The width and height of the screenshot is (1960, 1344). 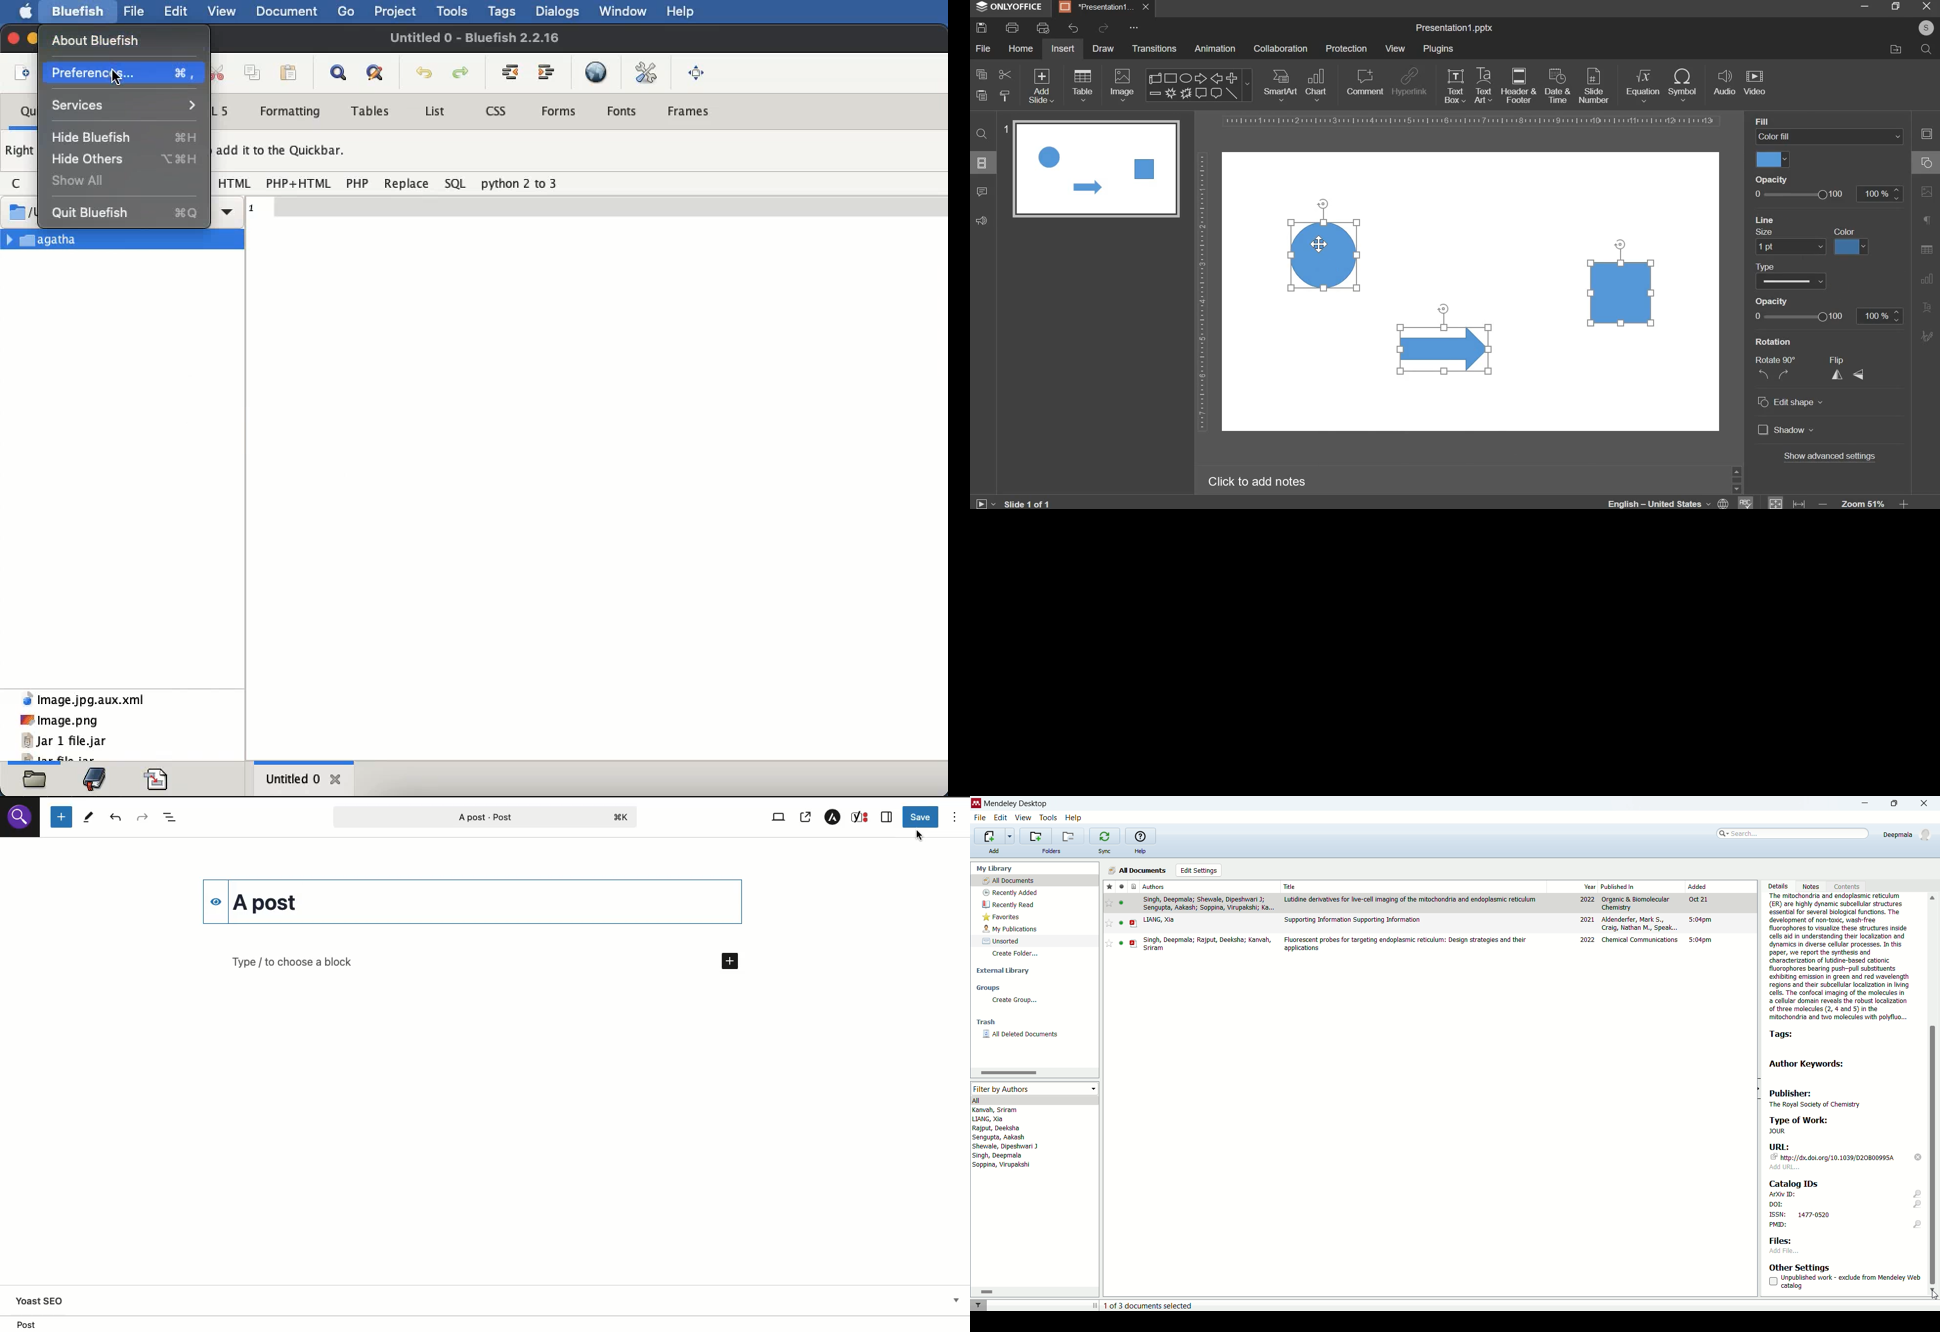 What do you see at coordinates (982, 74) in the screenshot?
I see `copy` at bounding box center [982, 74].